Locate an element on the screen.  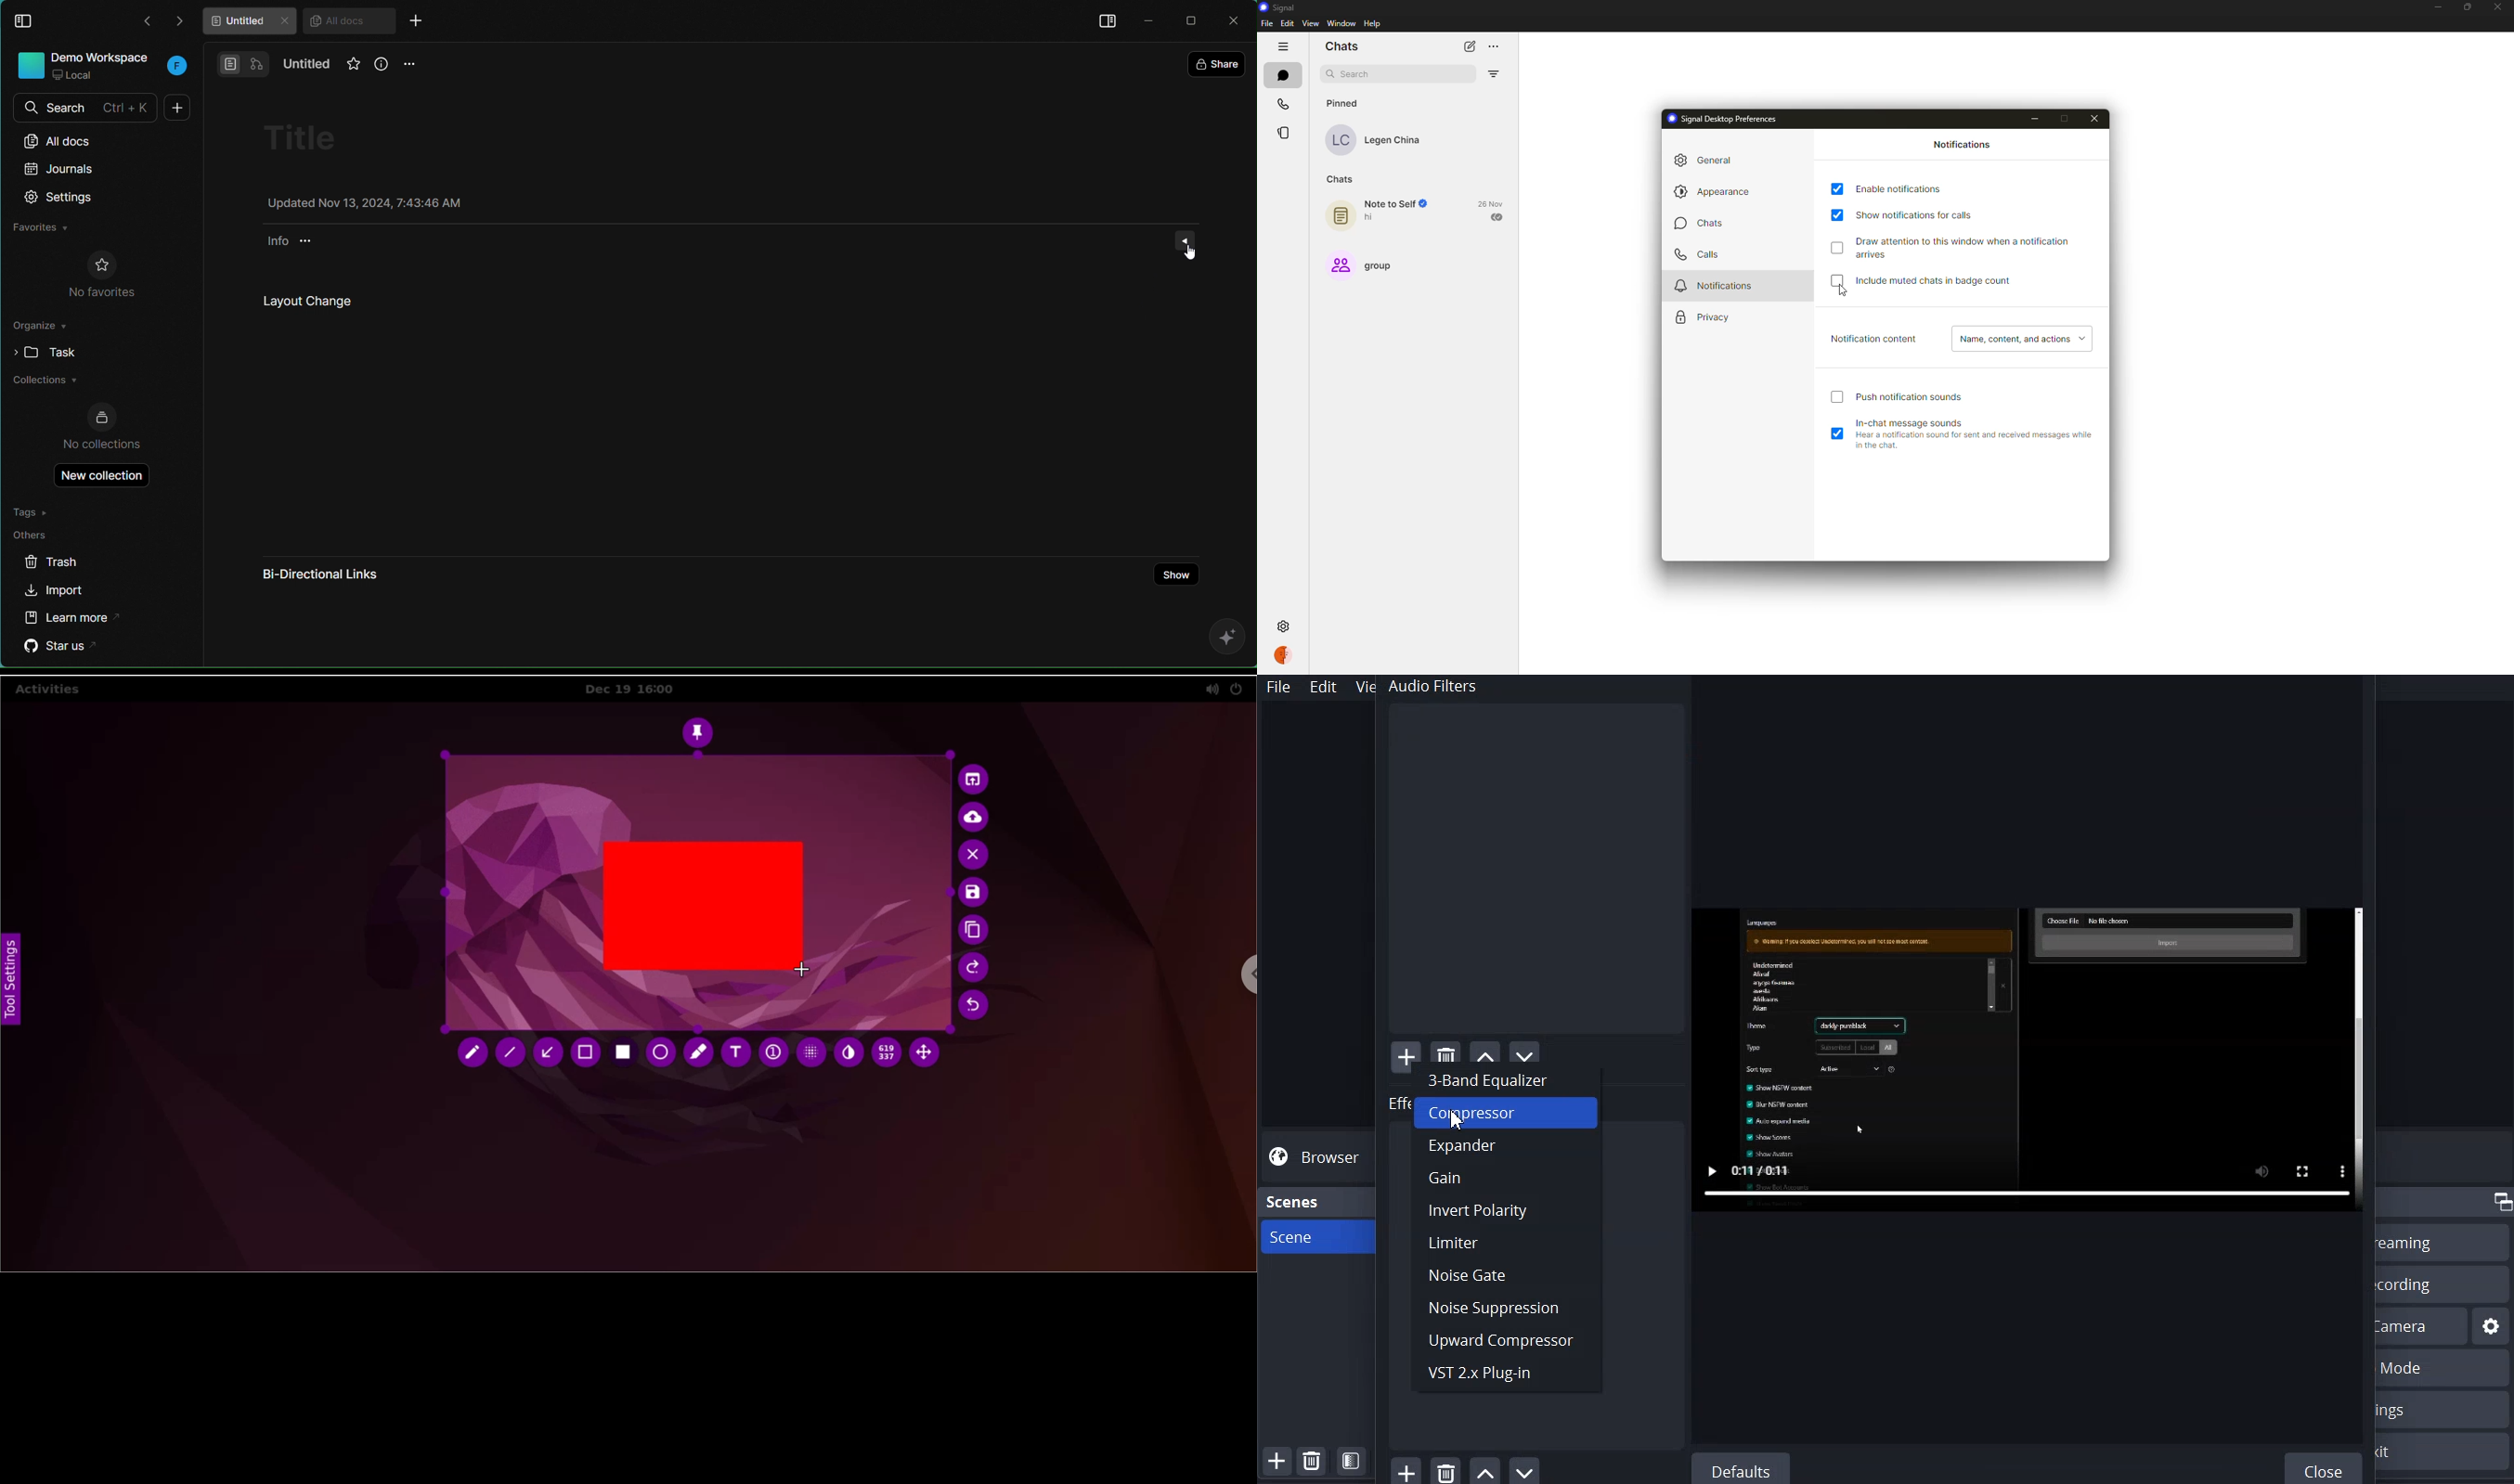
chrome options is located at coordinates (1235, 982).